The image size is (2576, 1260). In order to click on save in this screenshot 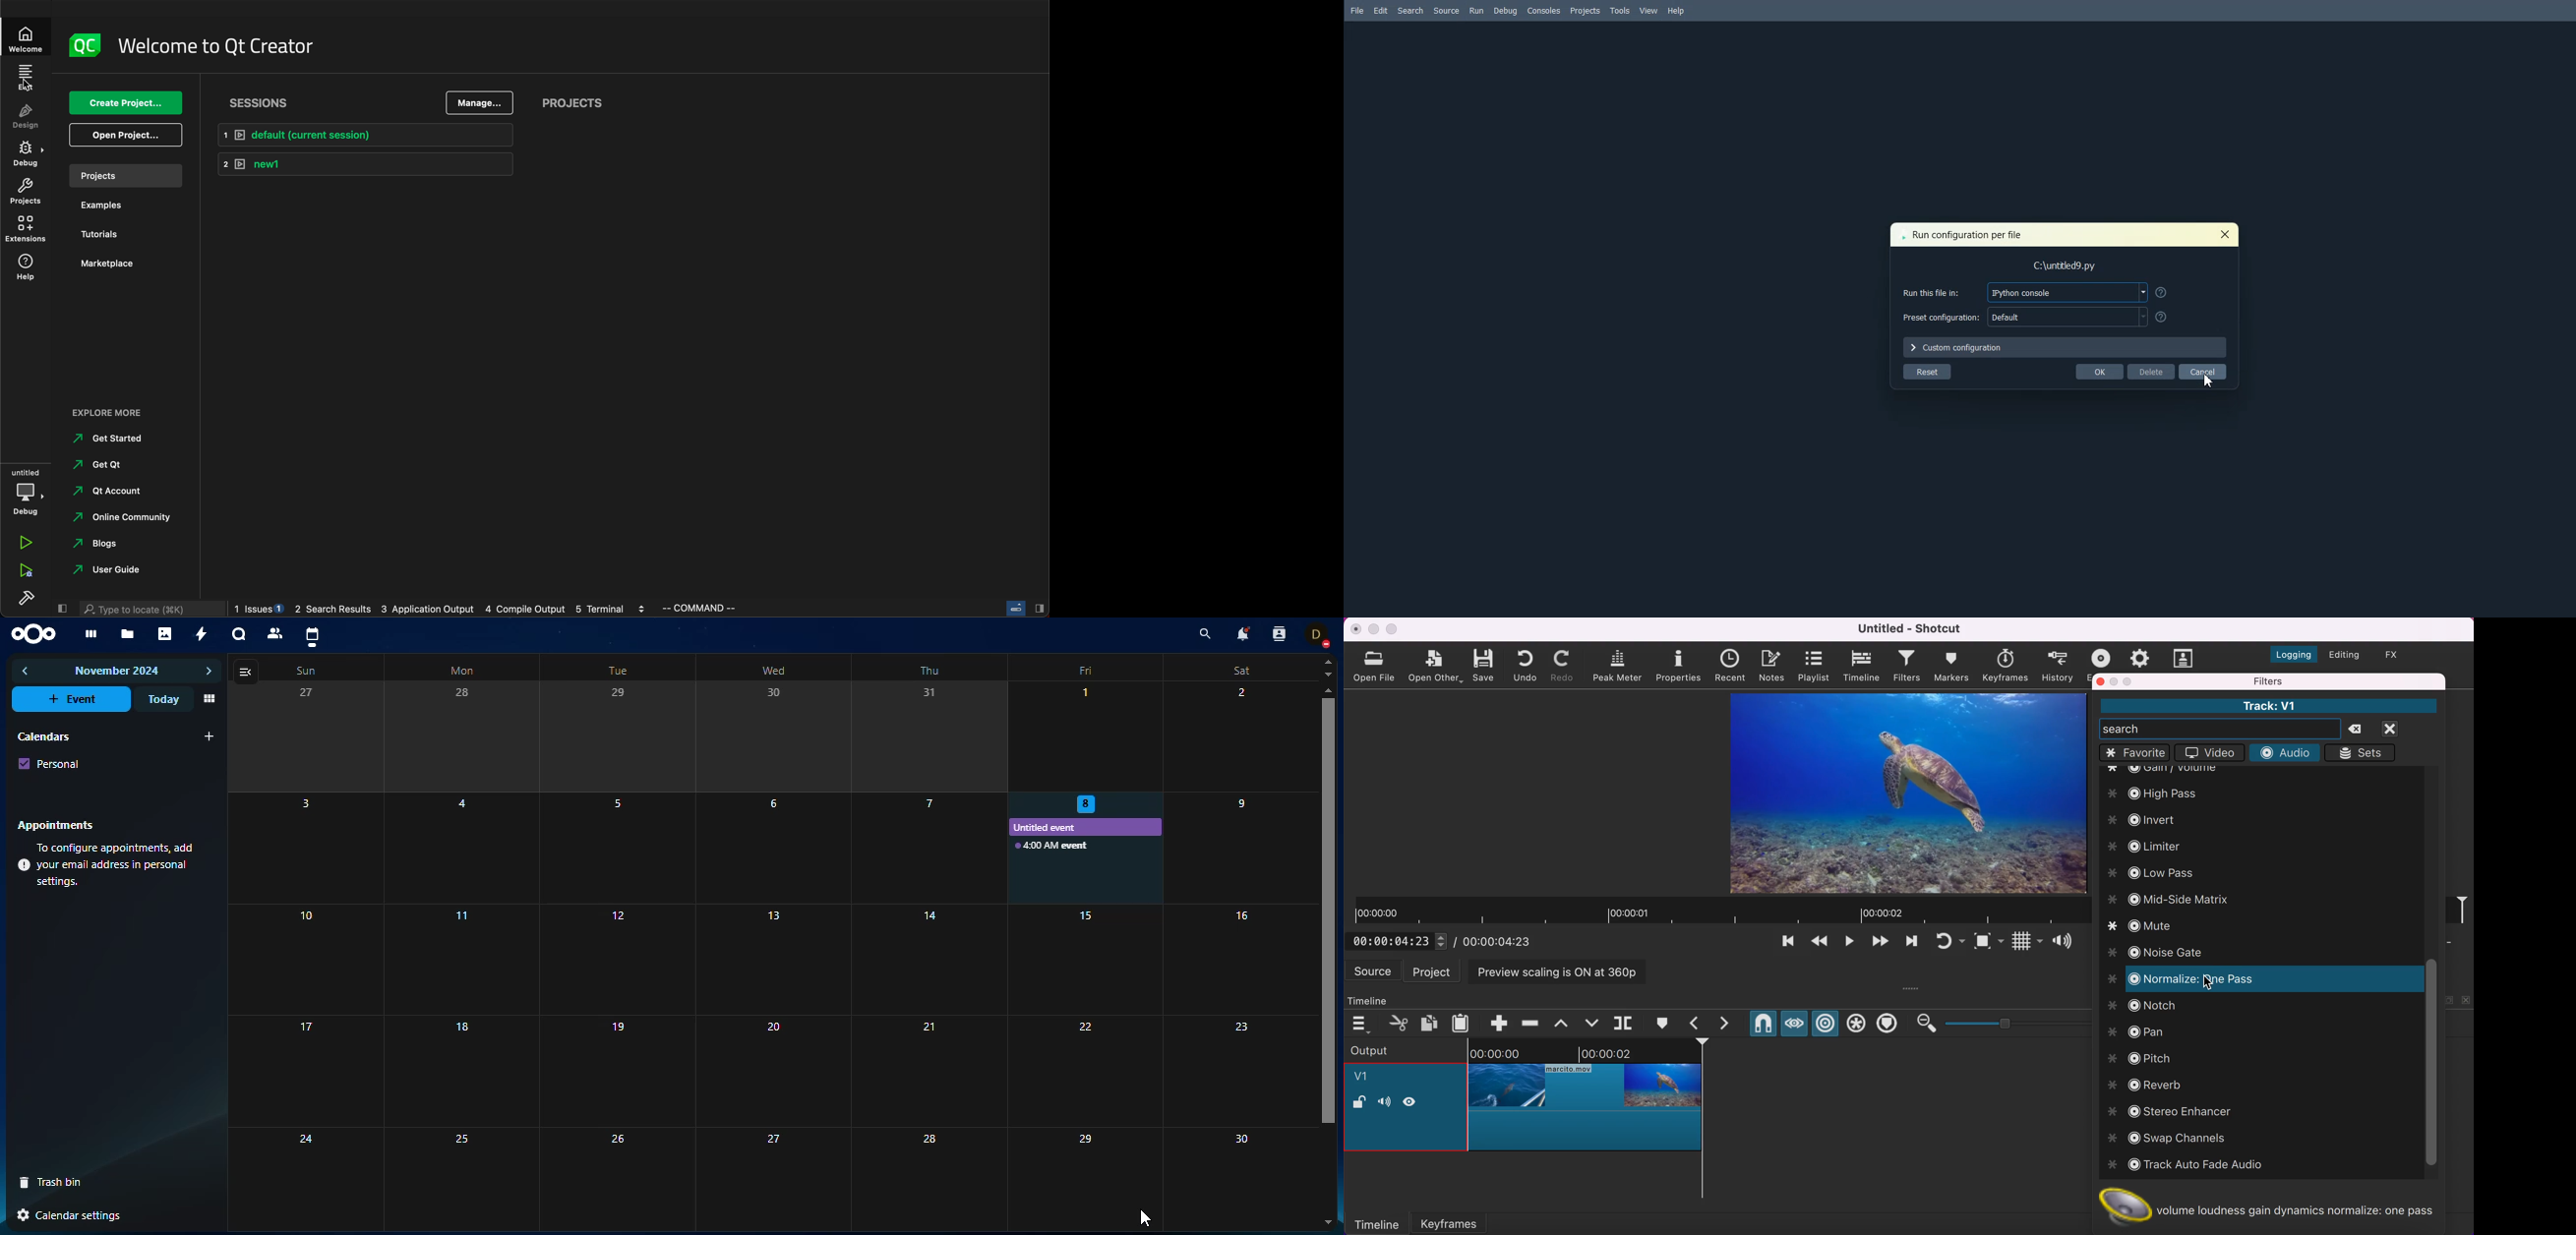, I will do `click(1485, 664)`.